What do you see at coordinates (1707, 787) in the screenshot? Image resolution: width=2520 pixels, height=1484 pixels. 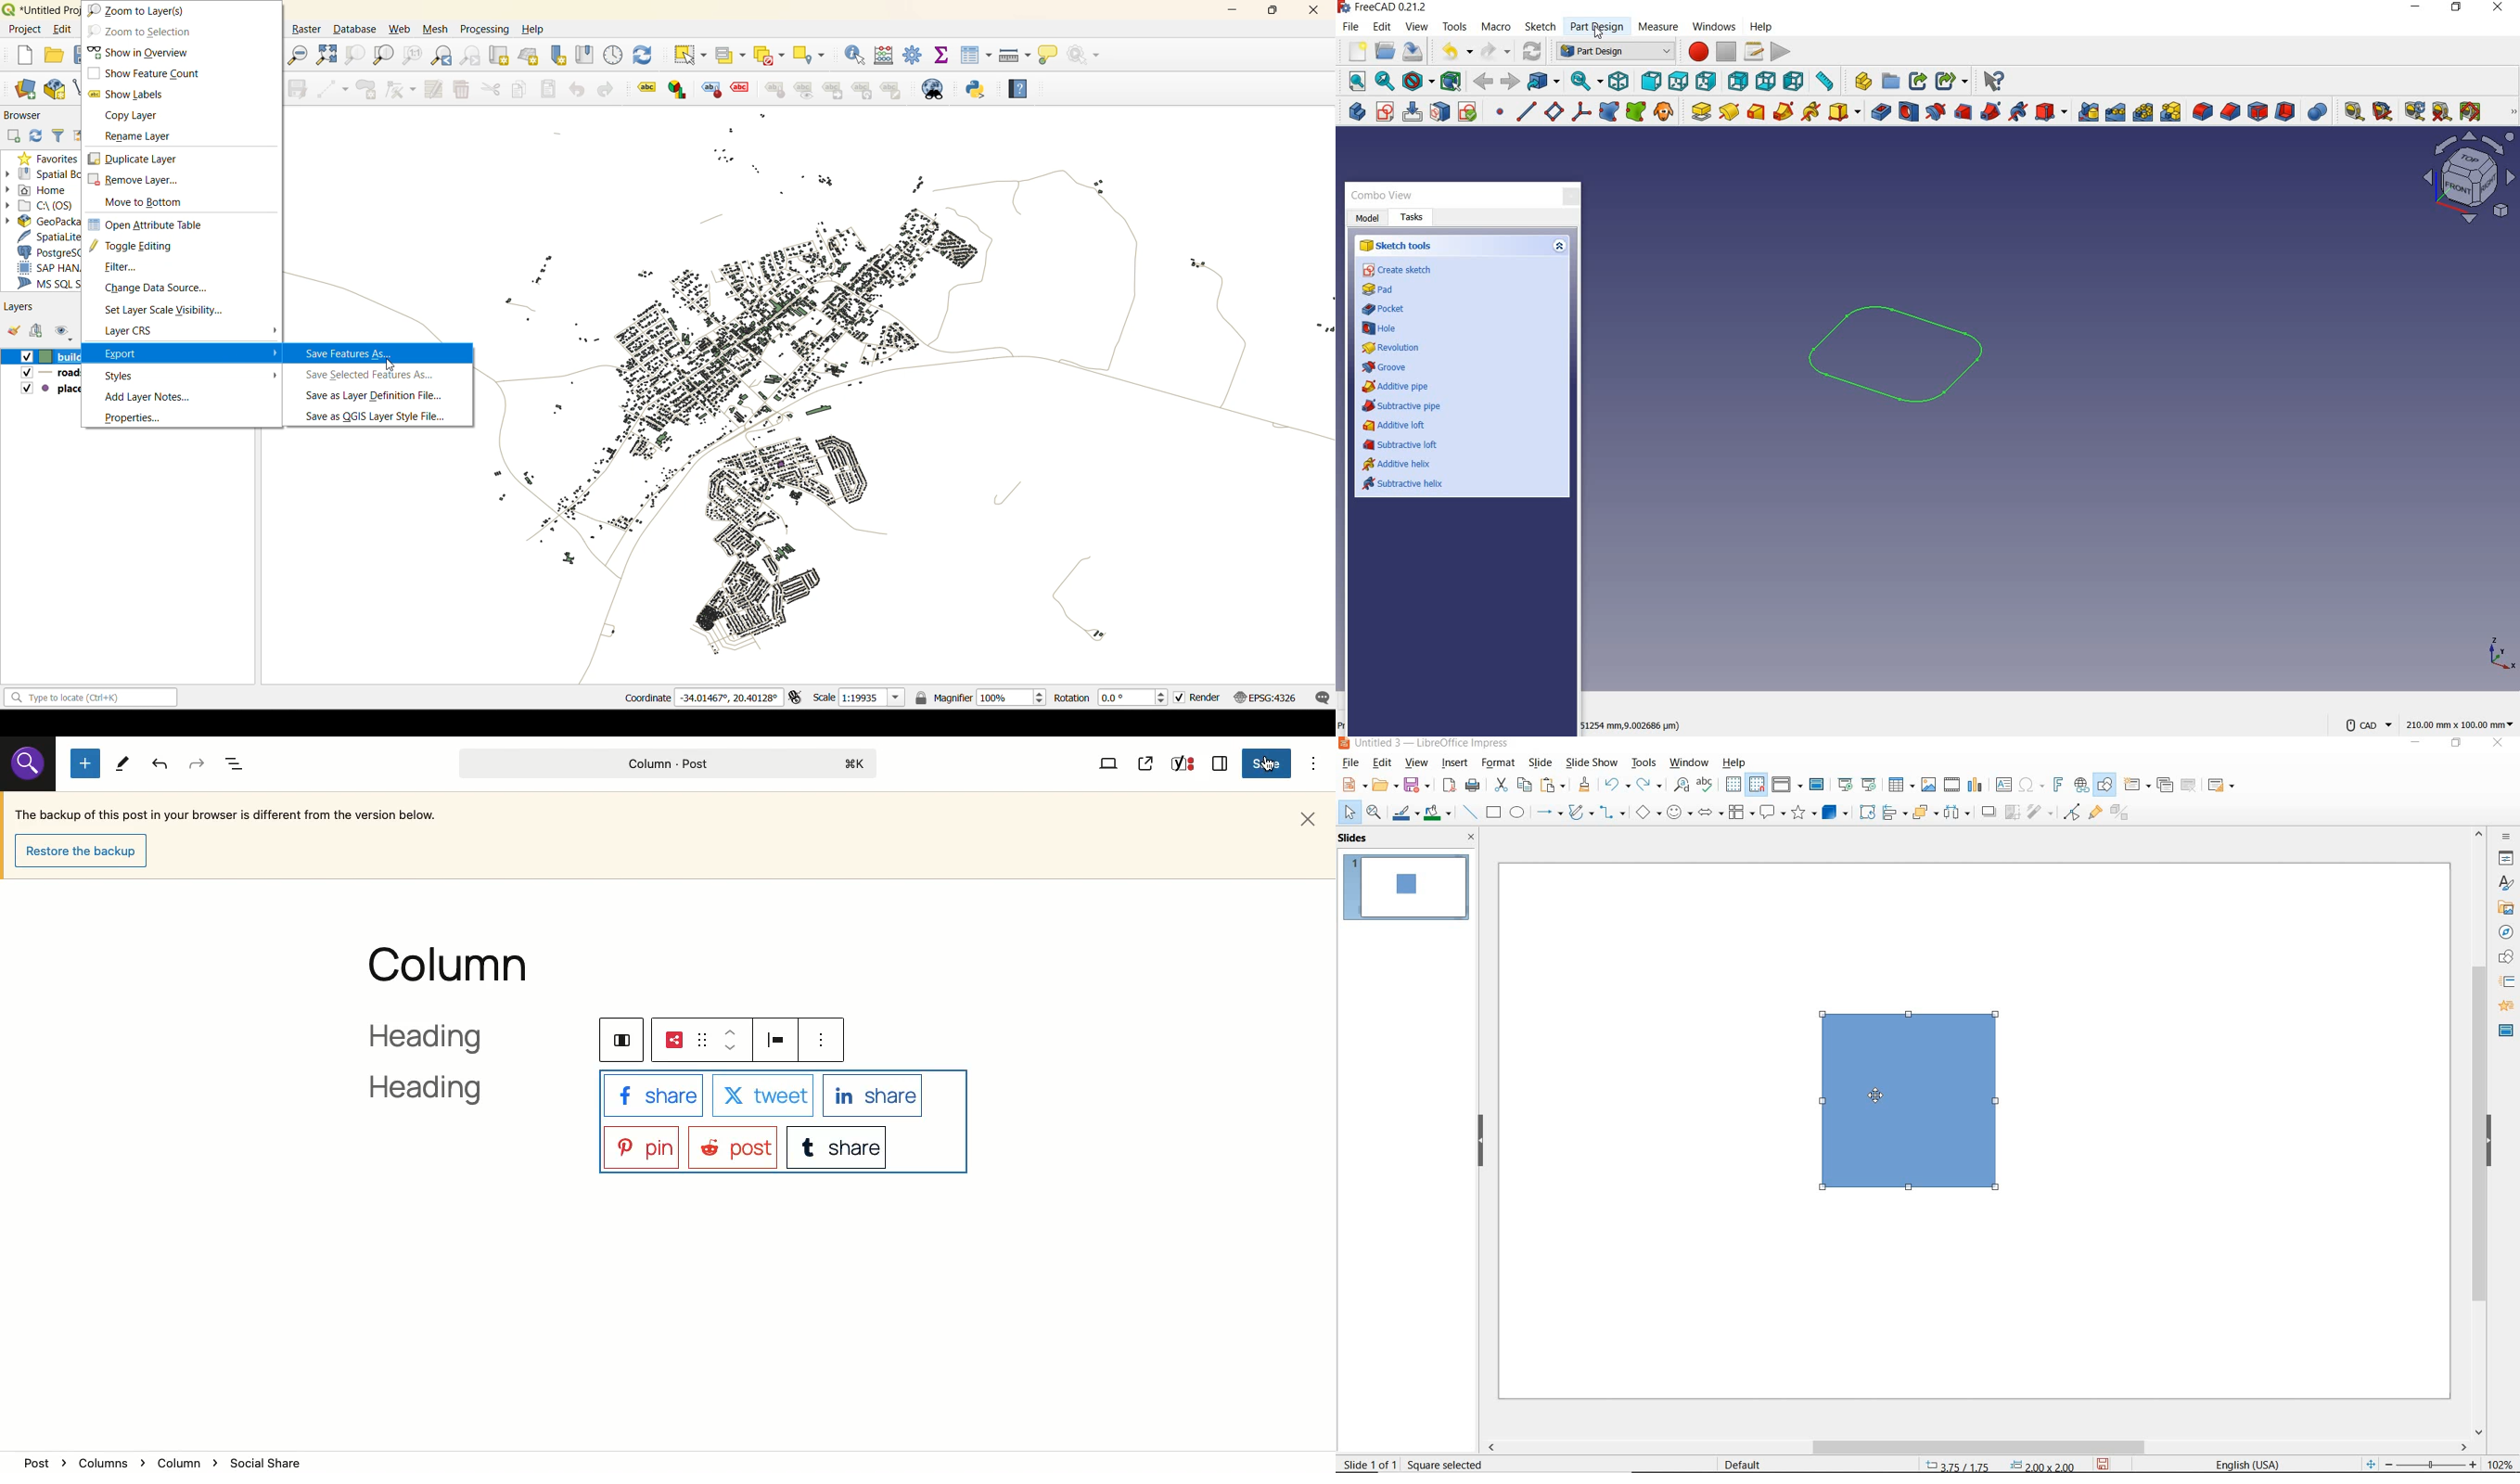 I see `spelling` at bounding box center [1707, 787].